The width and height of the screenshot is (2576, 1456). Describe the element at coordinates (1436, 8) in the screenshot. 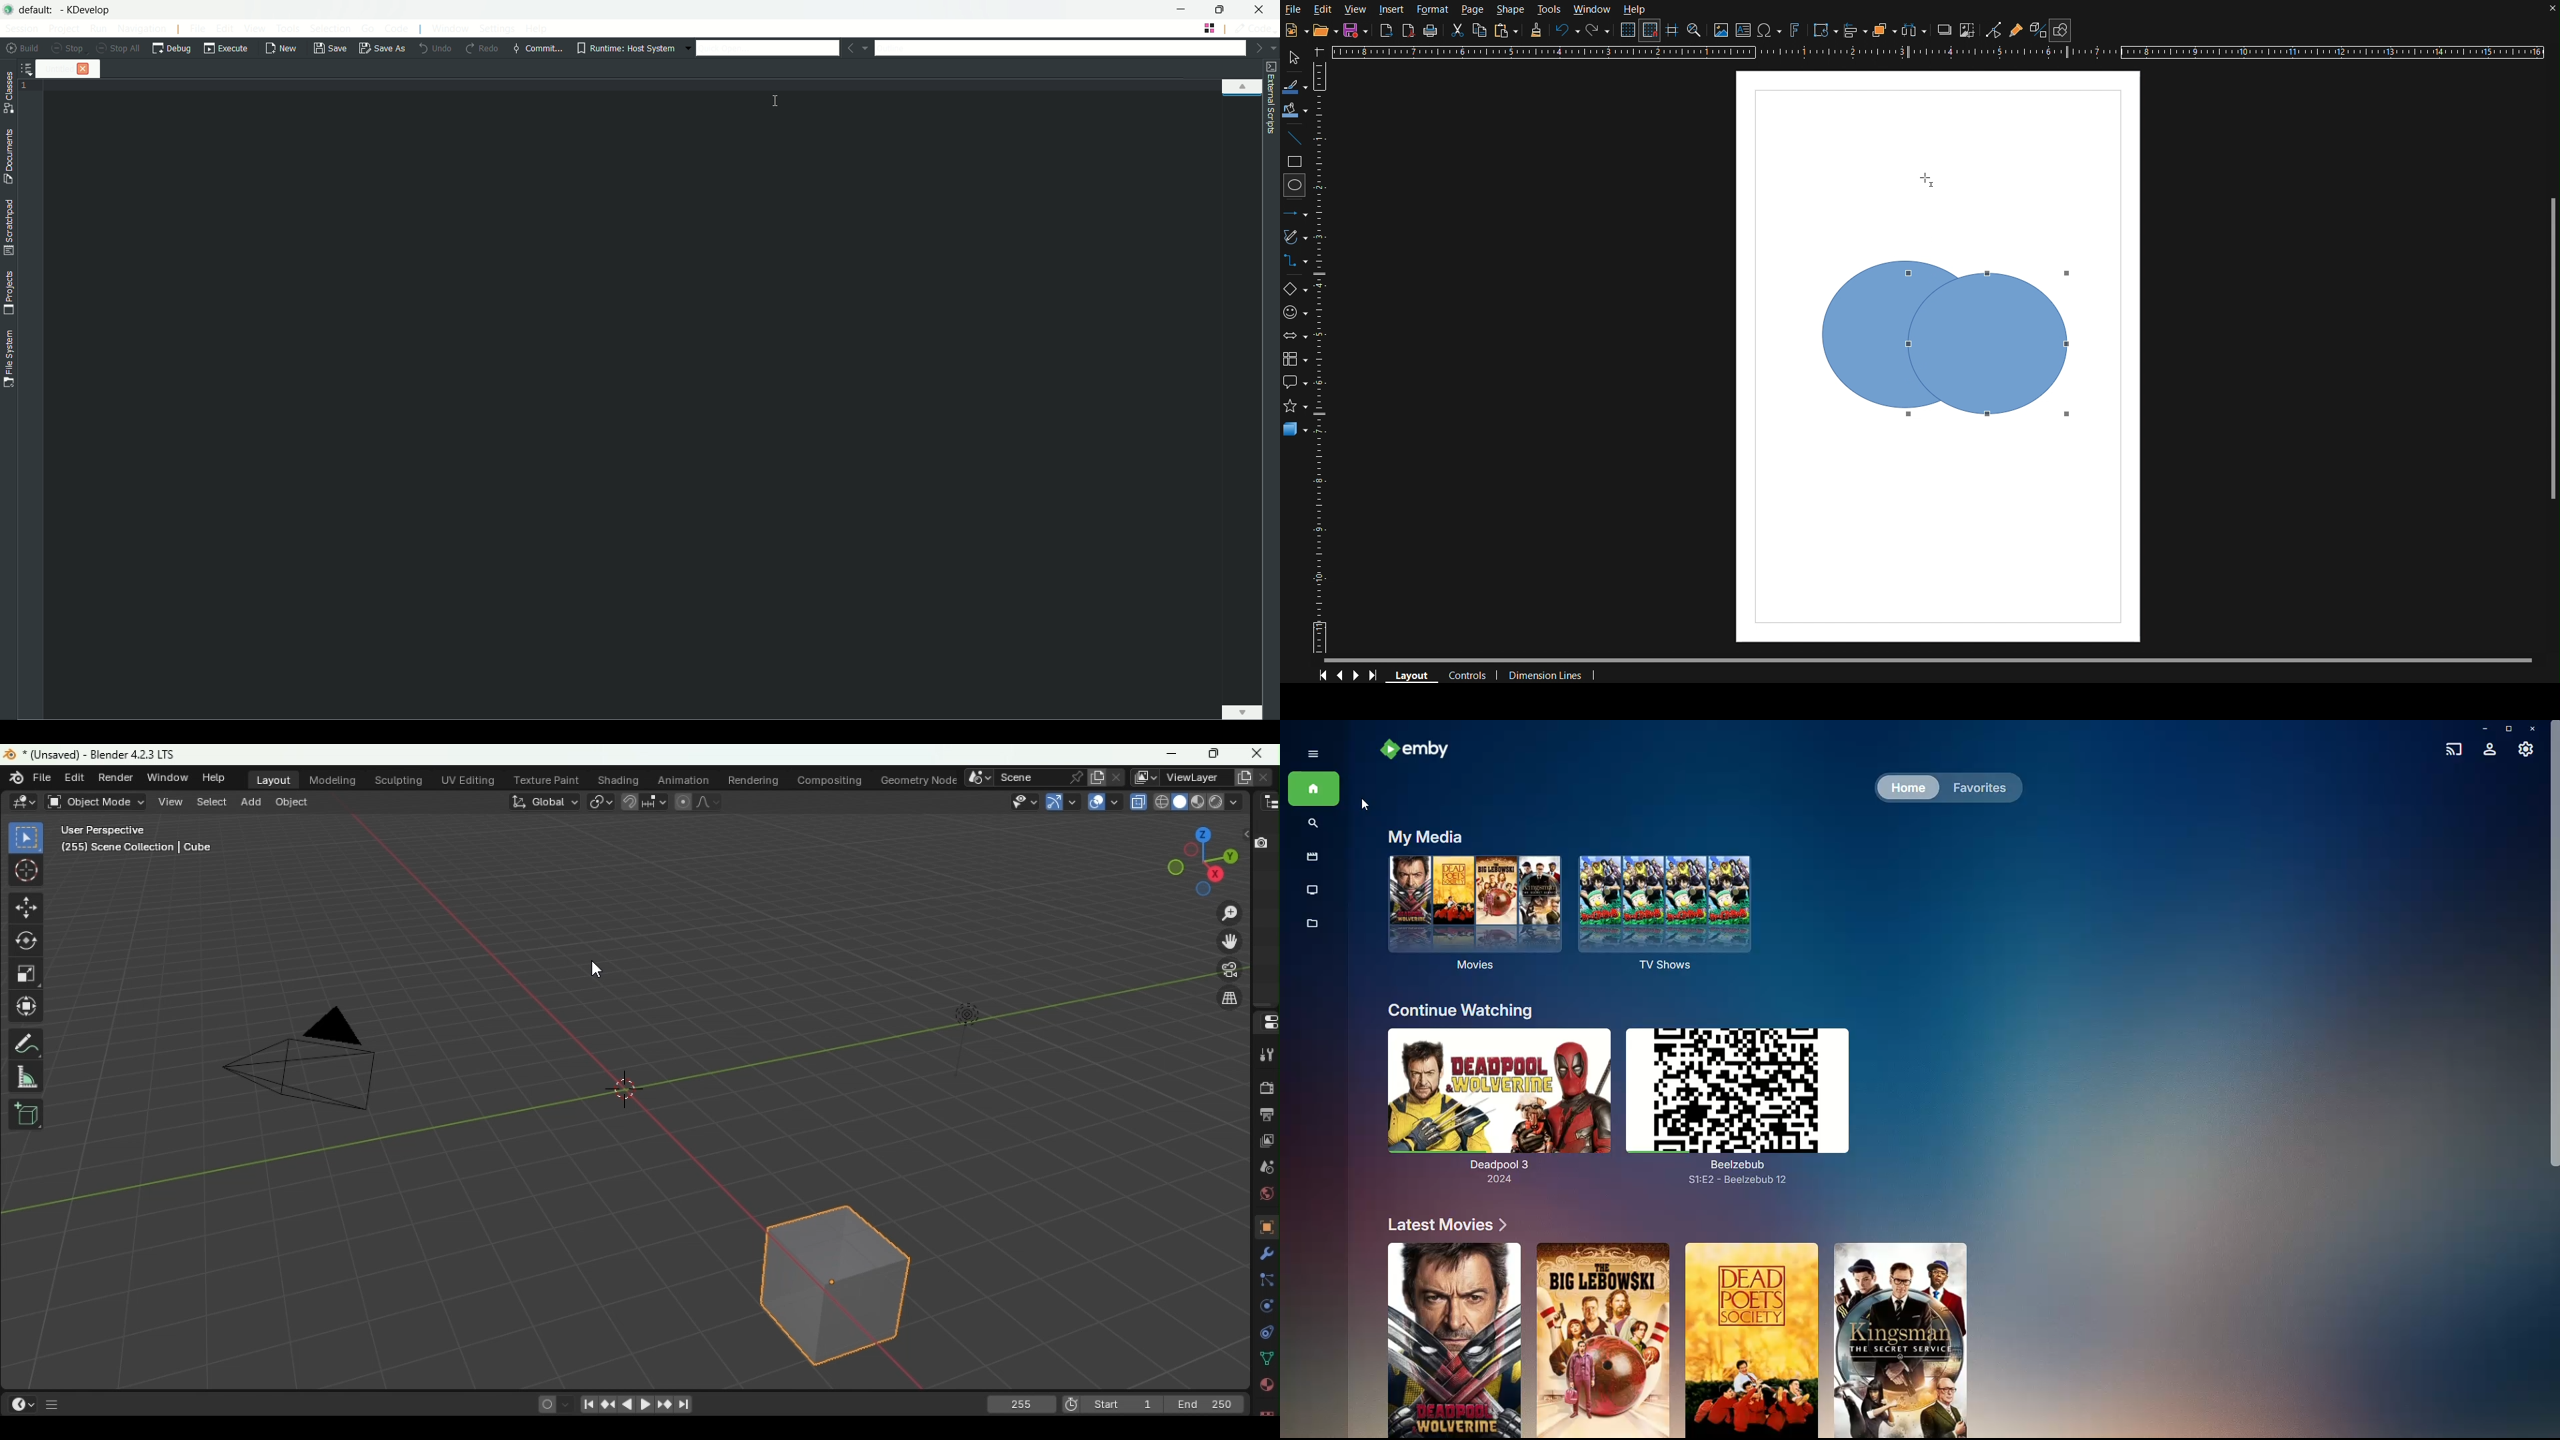

I see `Format` at that location.